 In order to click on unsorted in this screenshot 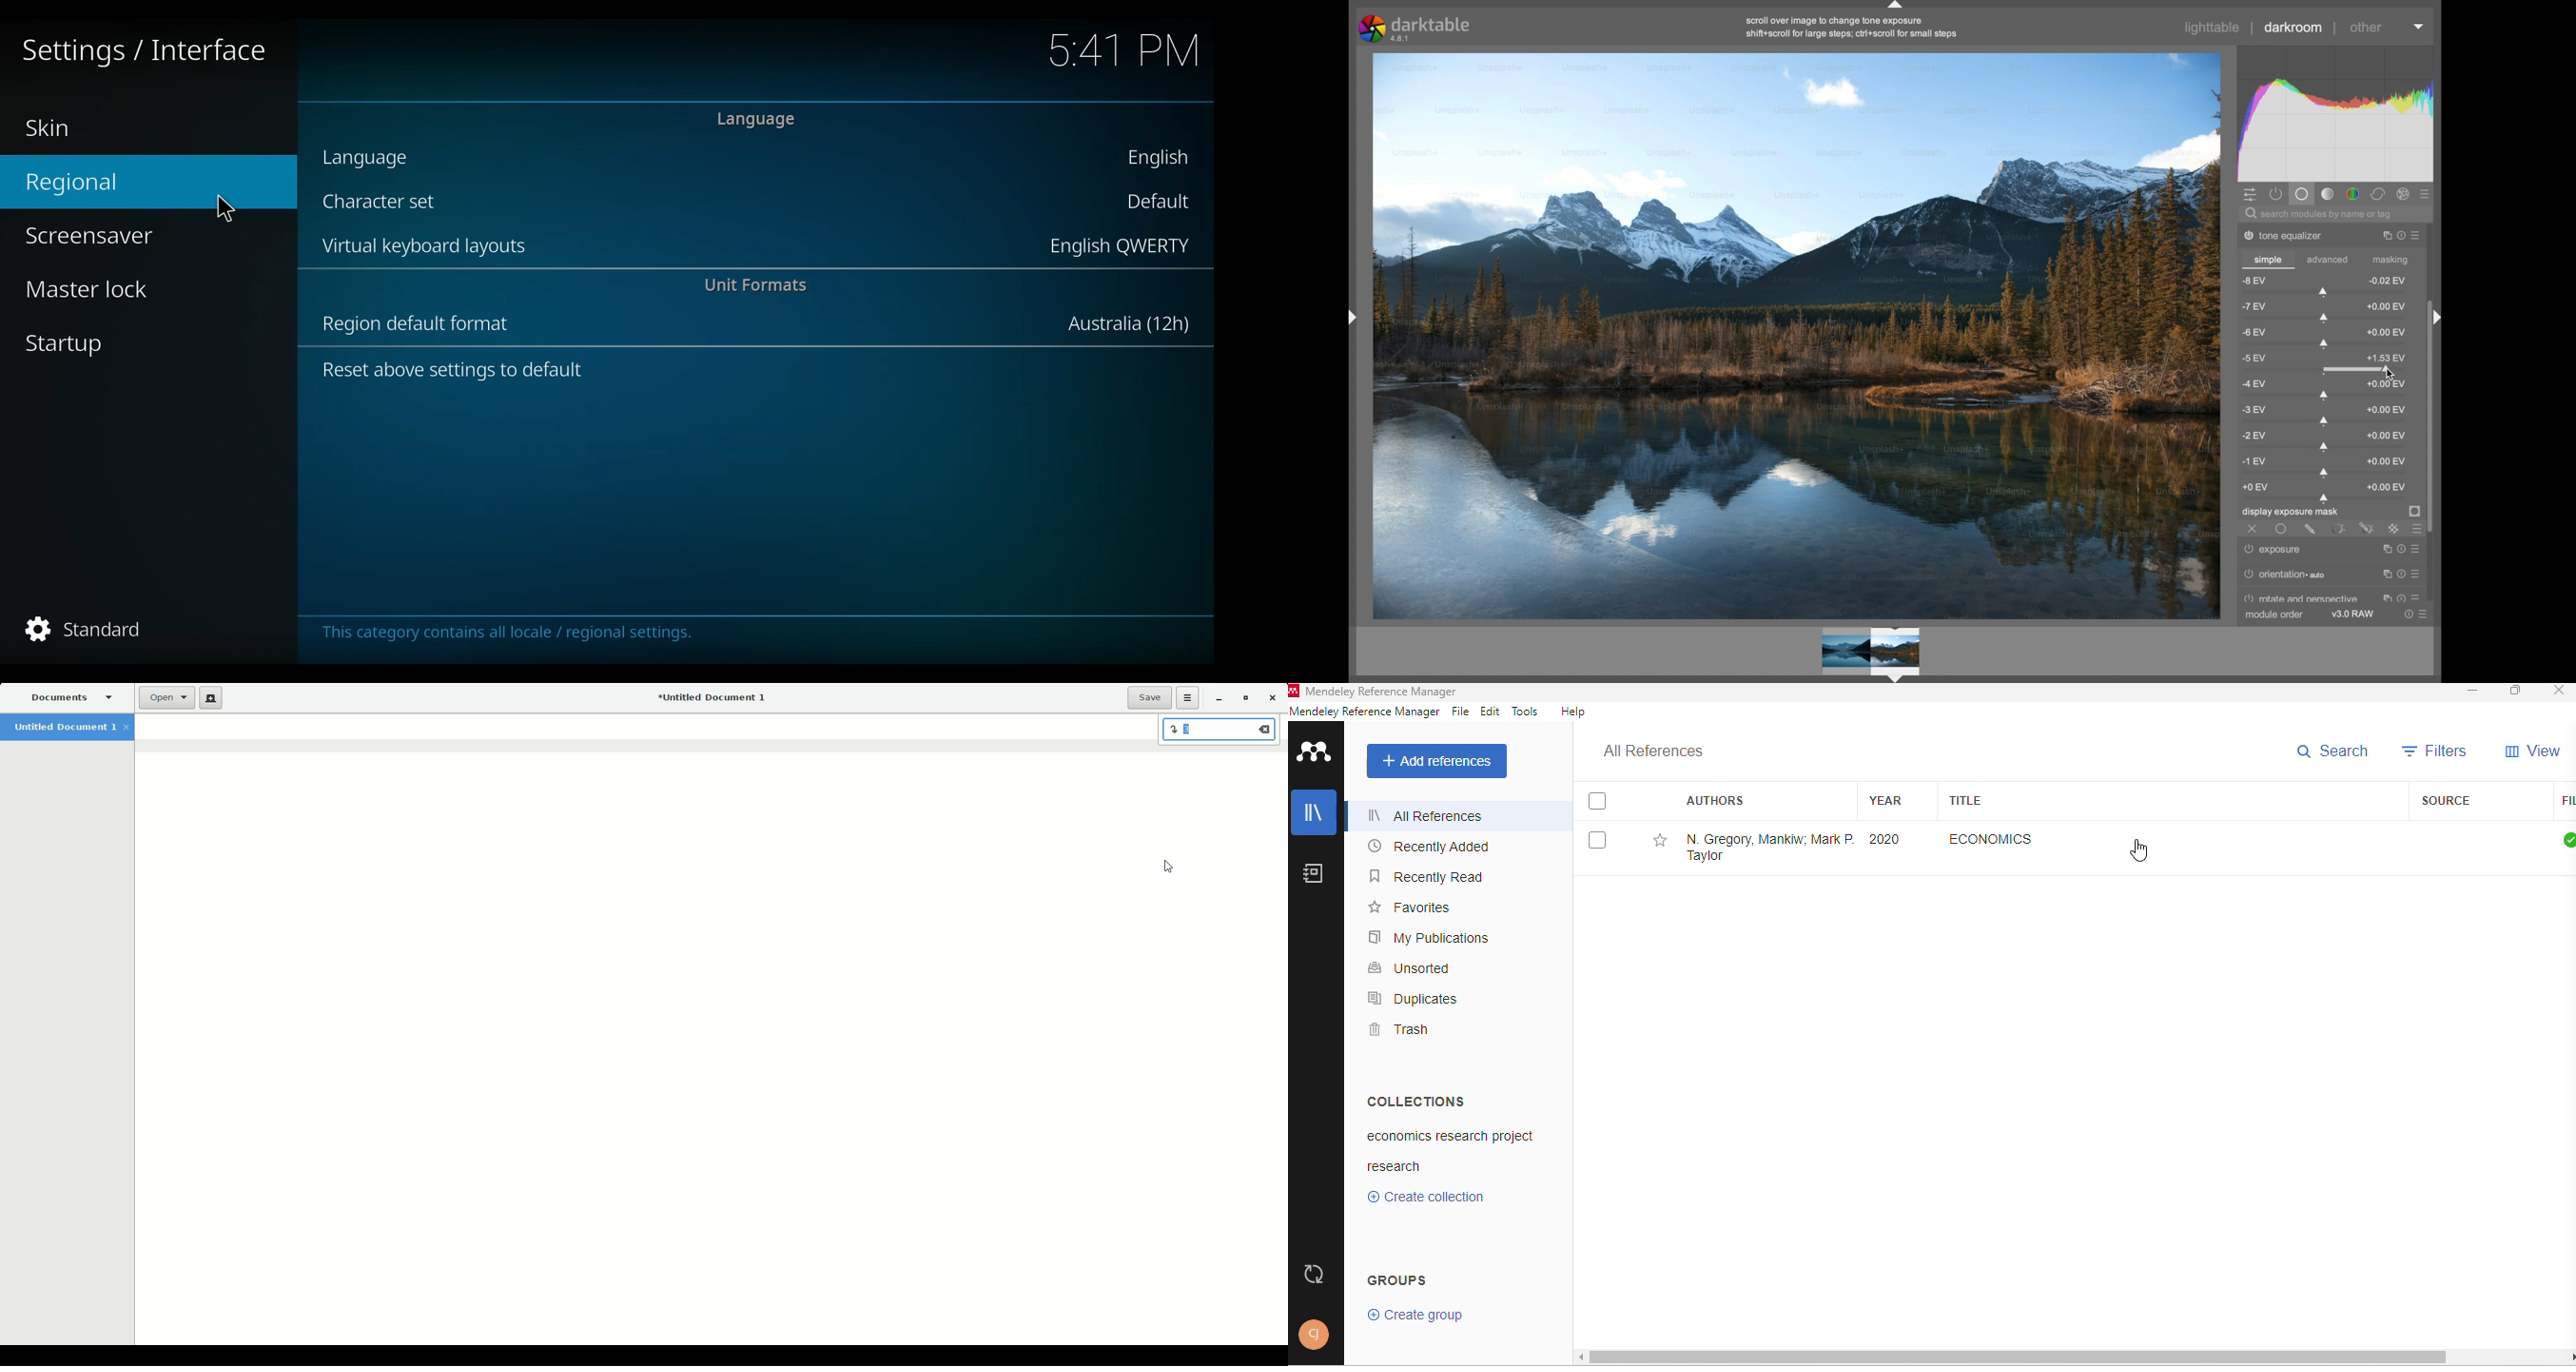, I will do `click(1409, 968)`.